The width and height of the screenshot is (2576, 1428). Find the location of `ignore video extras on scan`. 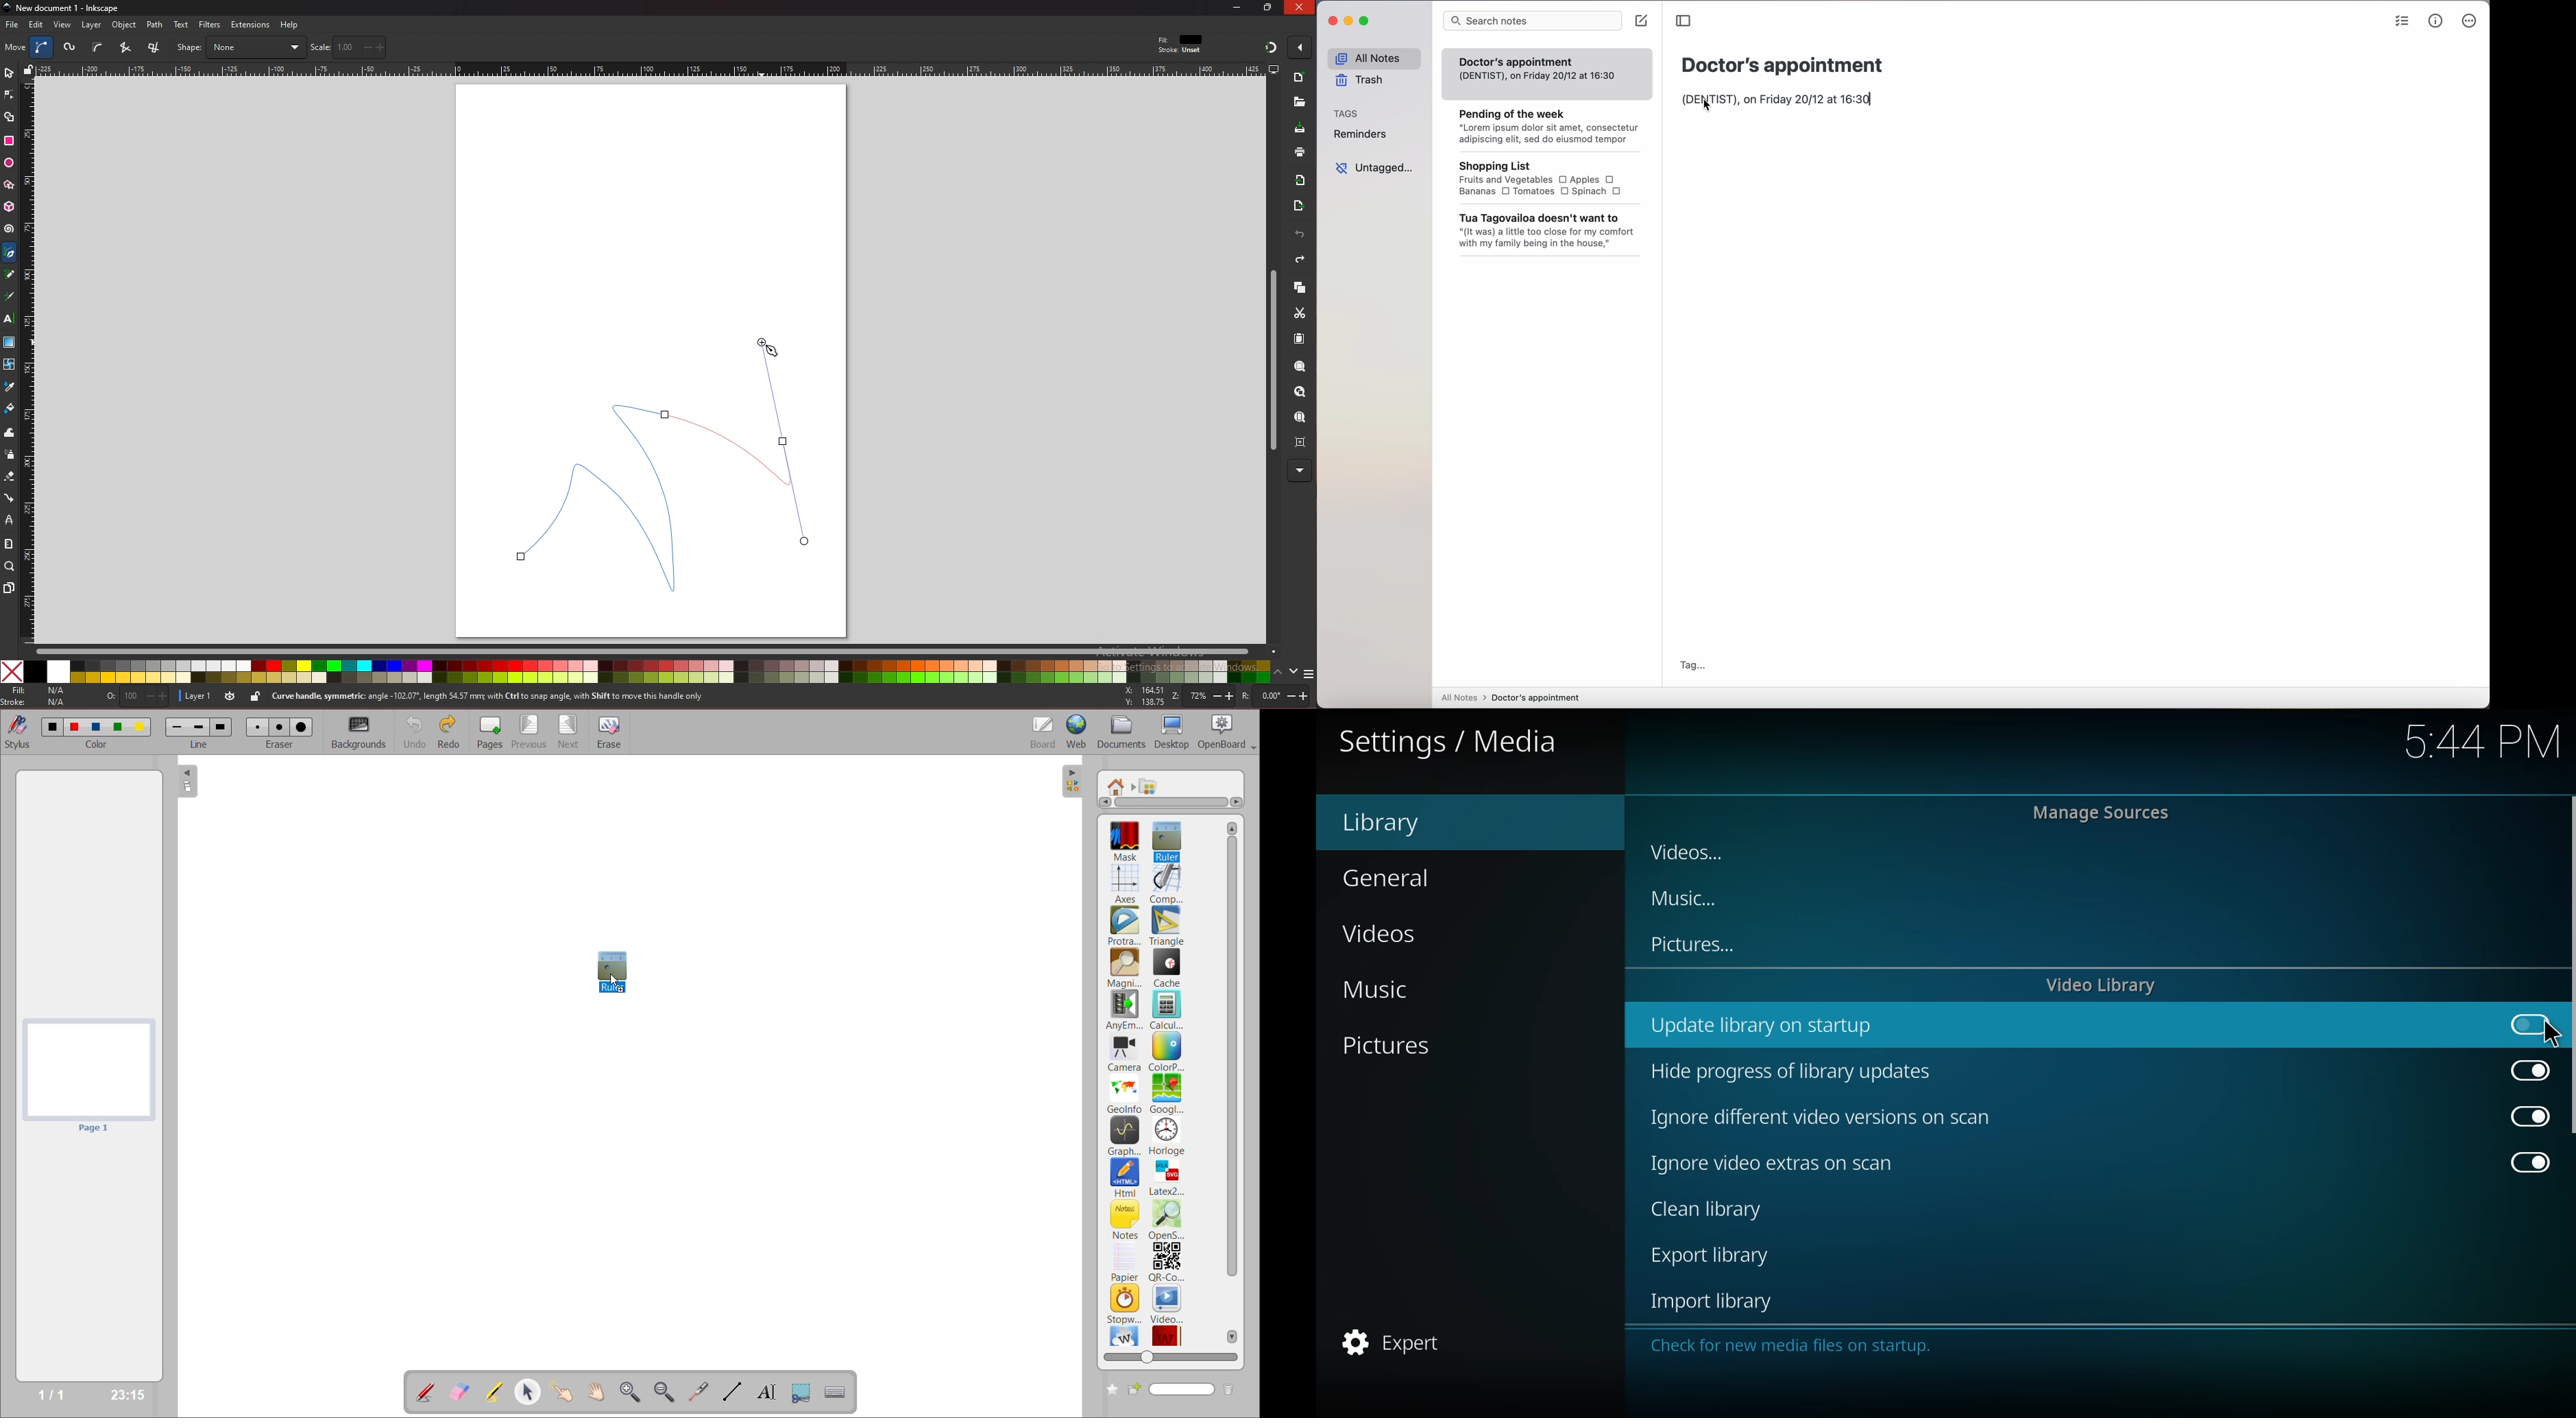

ignore video extras on scan is located at coordinates (1774, 1165).